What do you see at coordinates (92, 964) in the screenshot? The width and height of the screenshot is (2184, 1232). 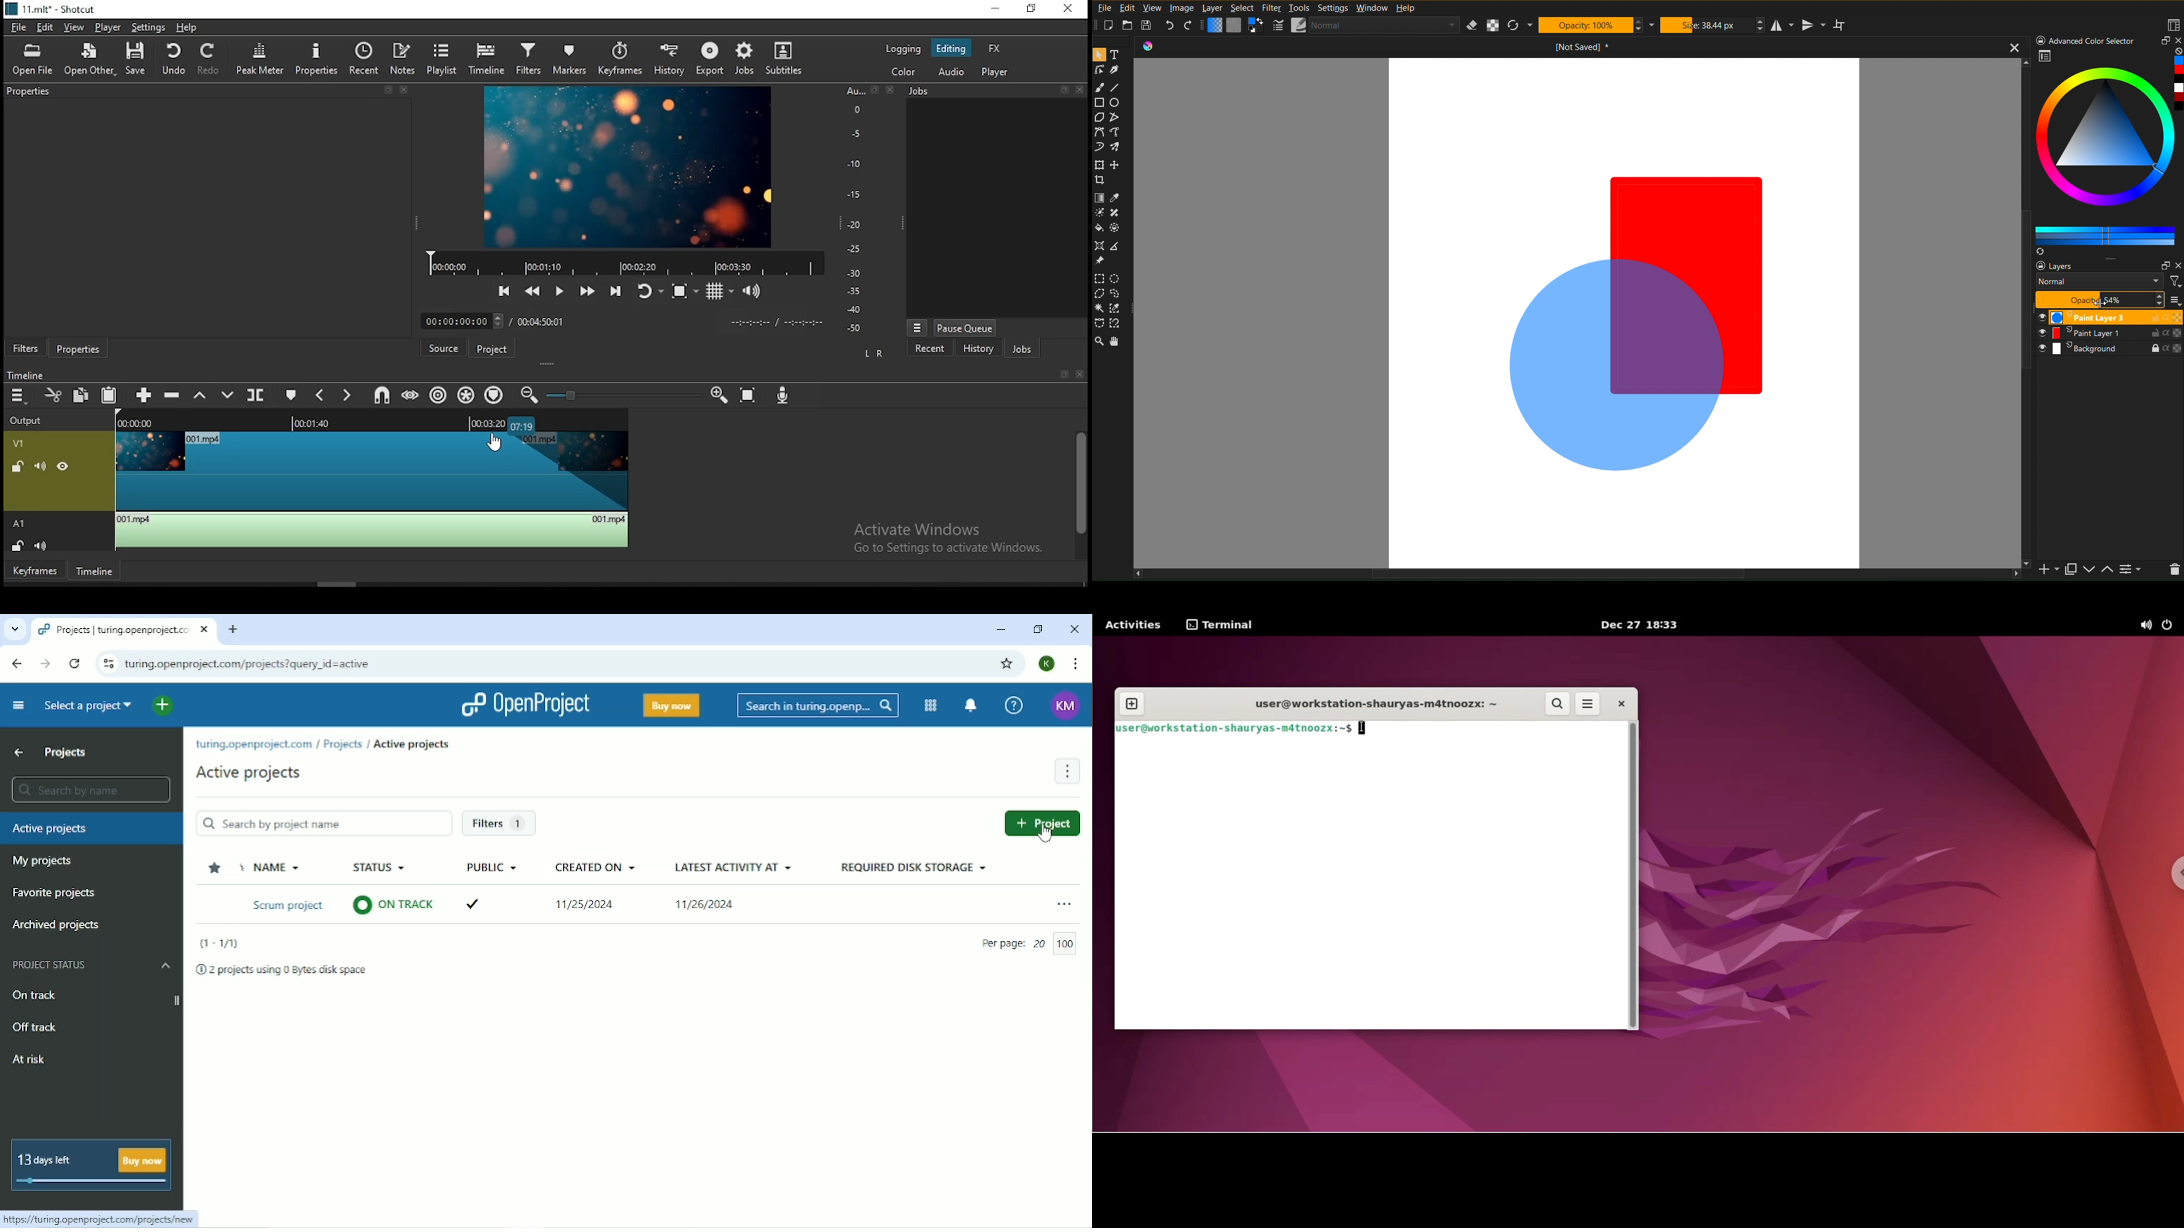 I see `Project status` at bounding box center [92, 964].